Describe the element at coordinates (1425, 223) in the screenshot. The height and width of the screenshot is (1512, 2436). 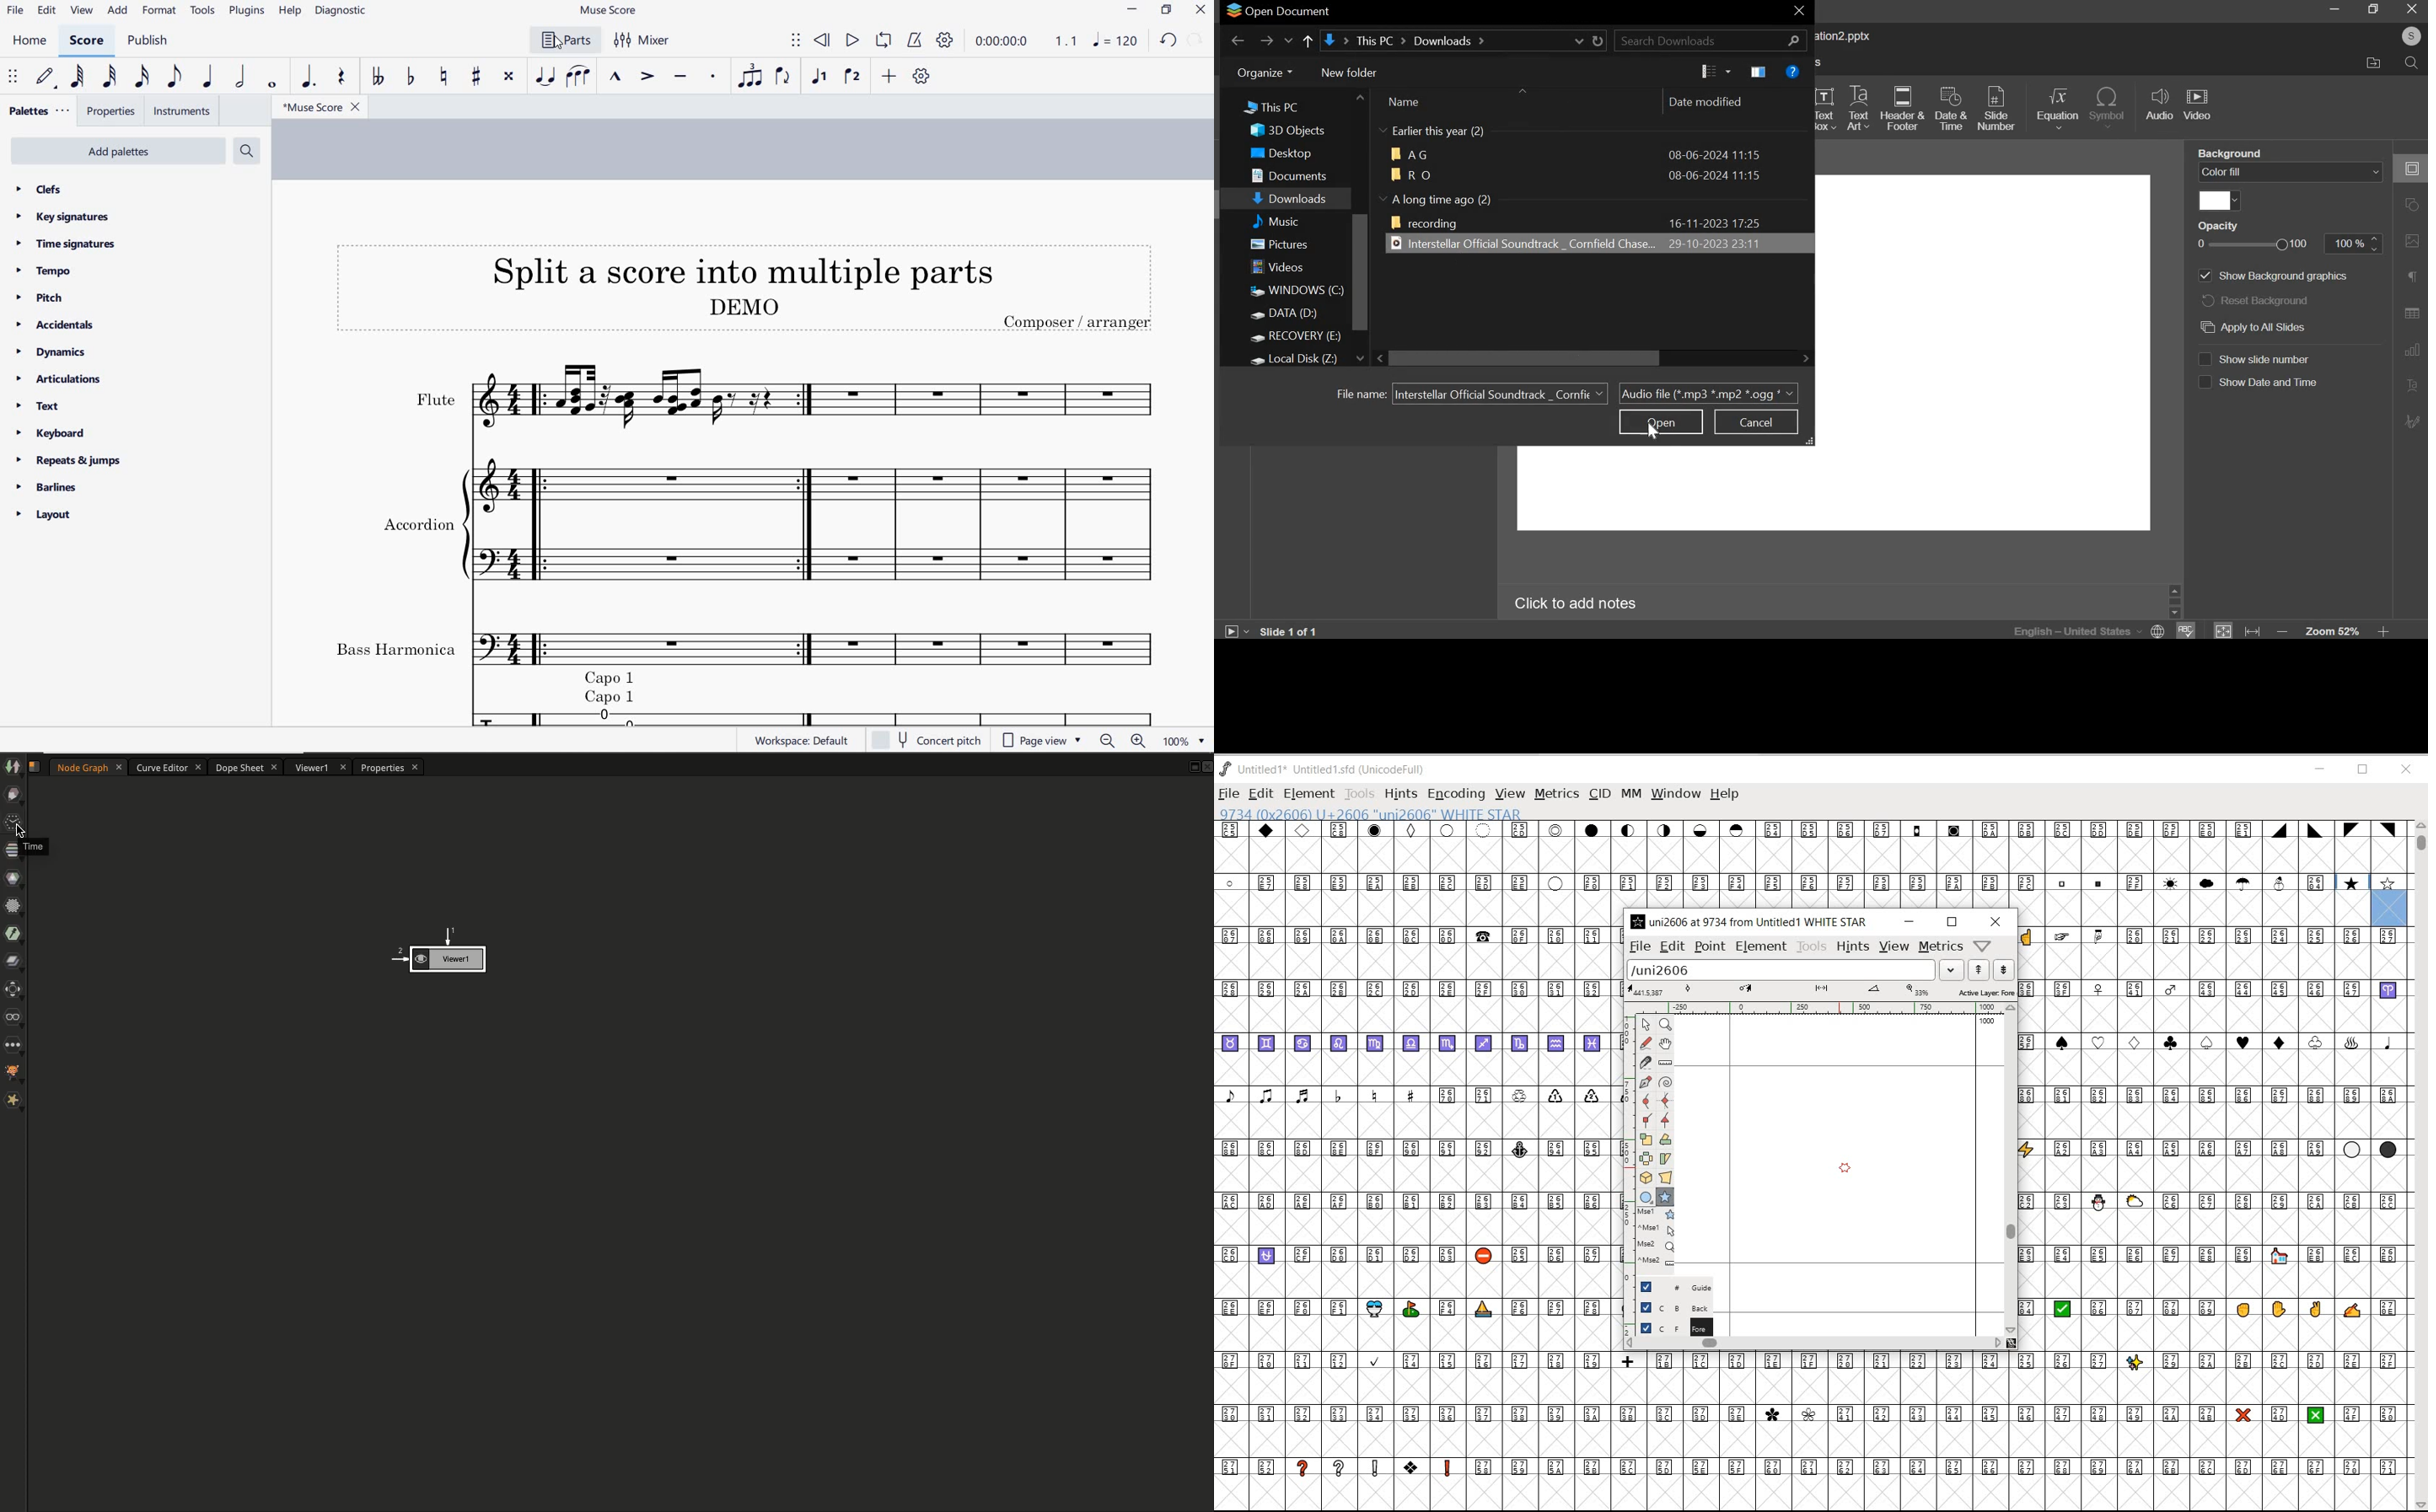
I see `recording` at that location.